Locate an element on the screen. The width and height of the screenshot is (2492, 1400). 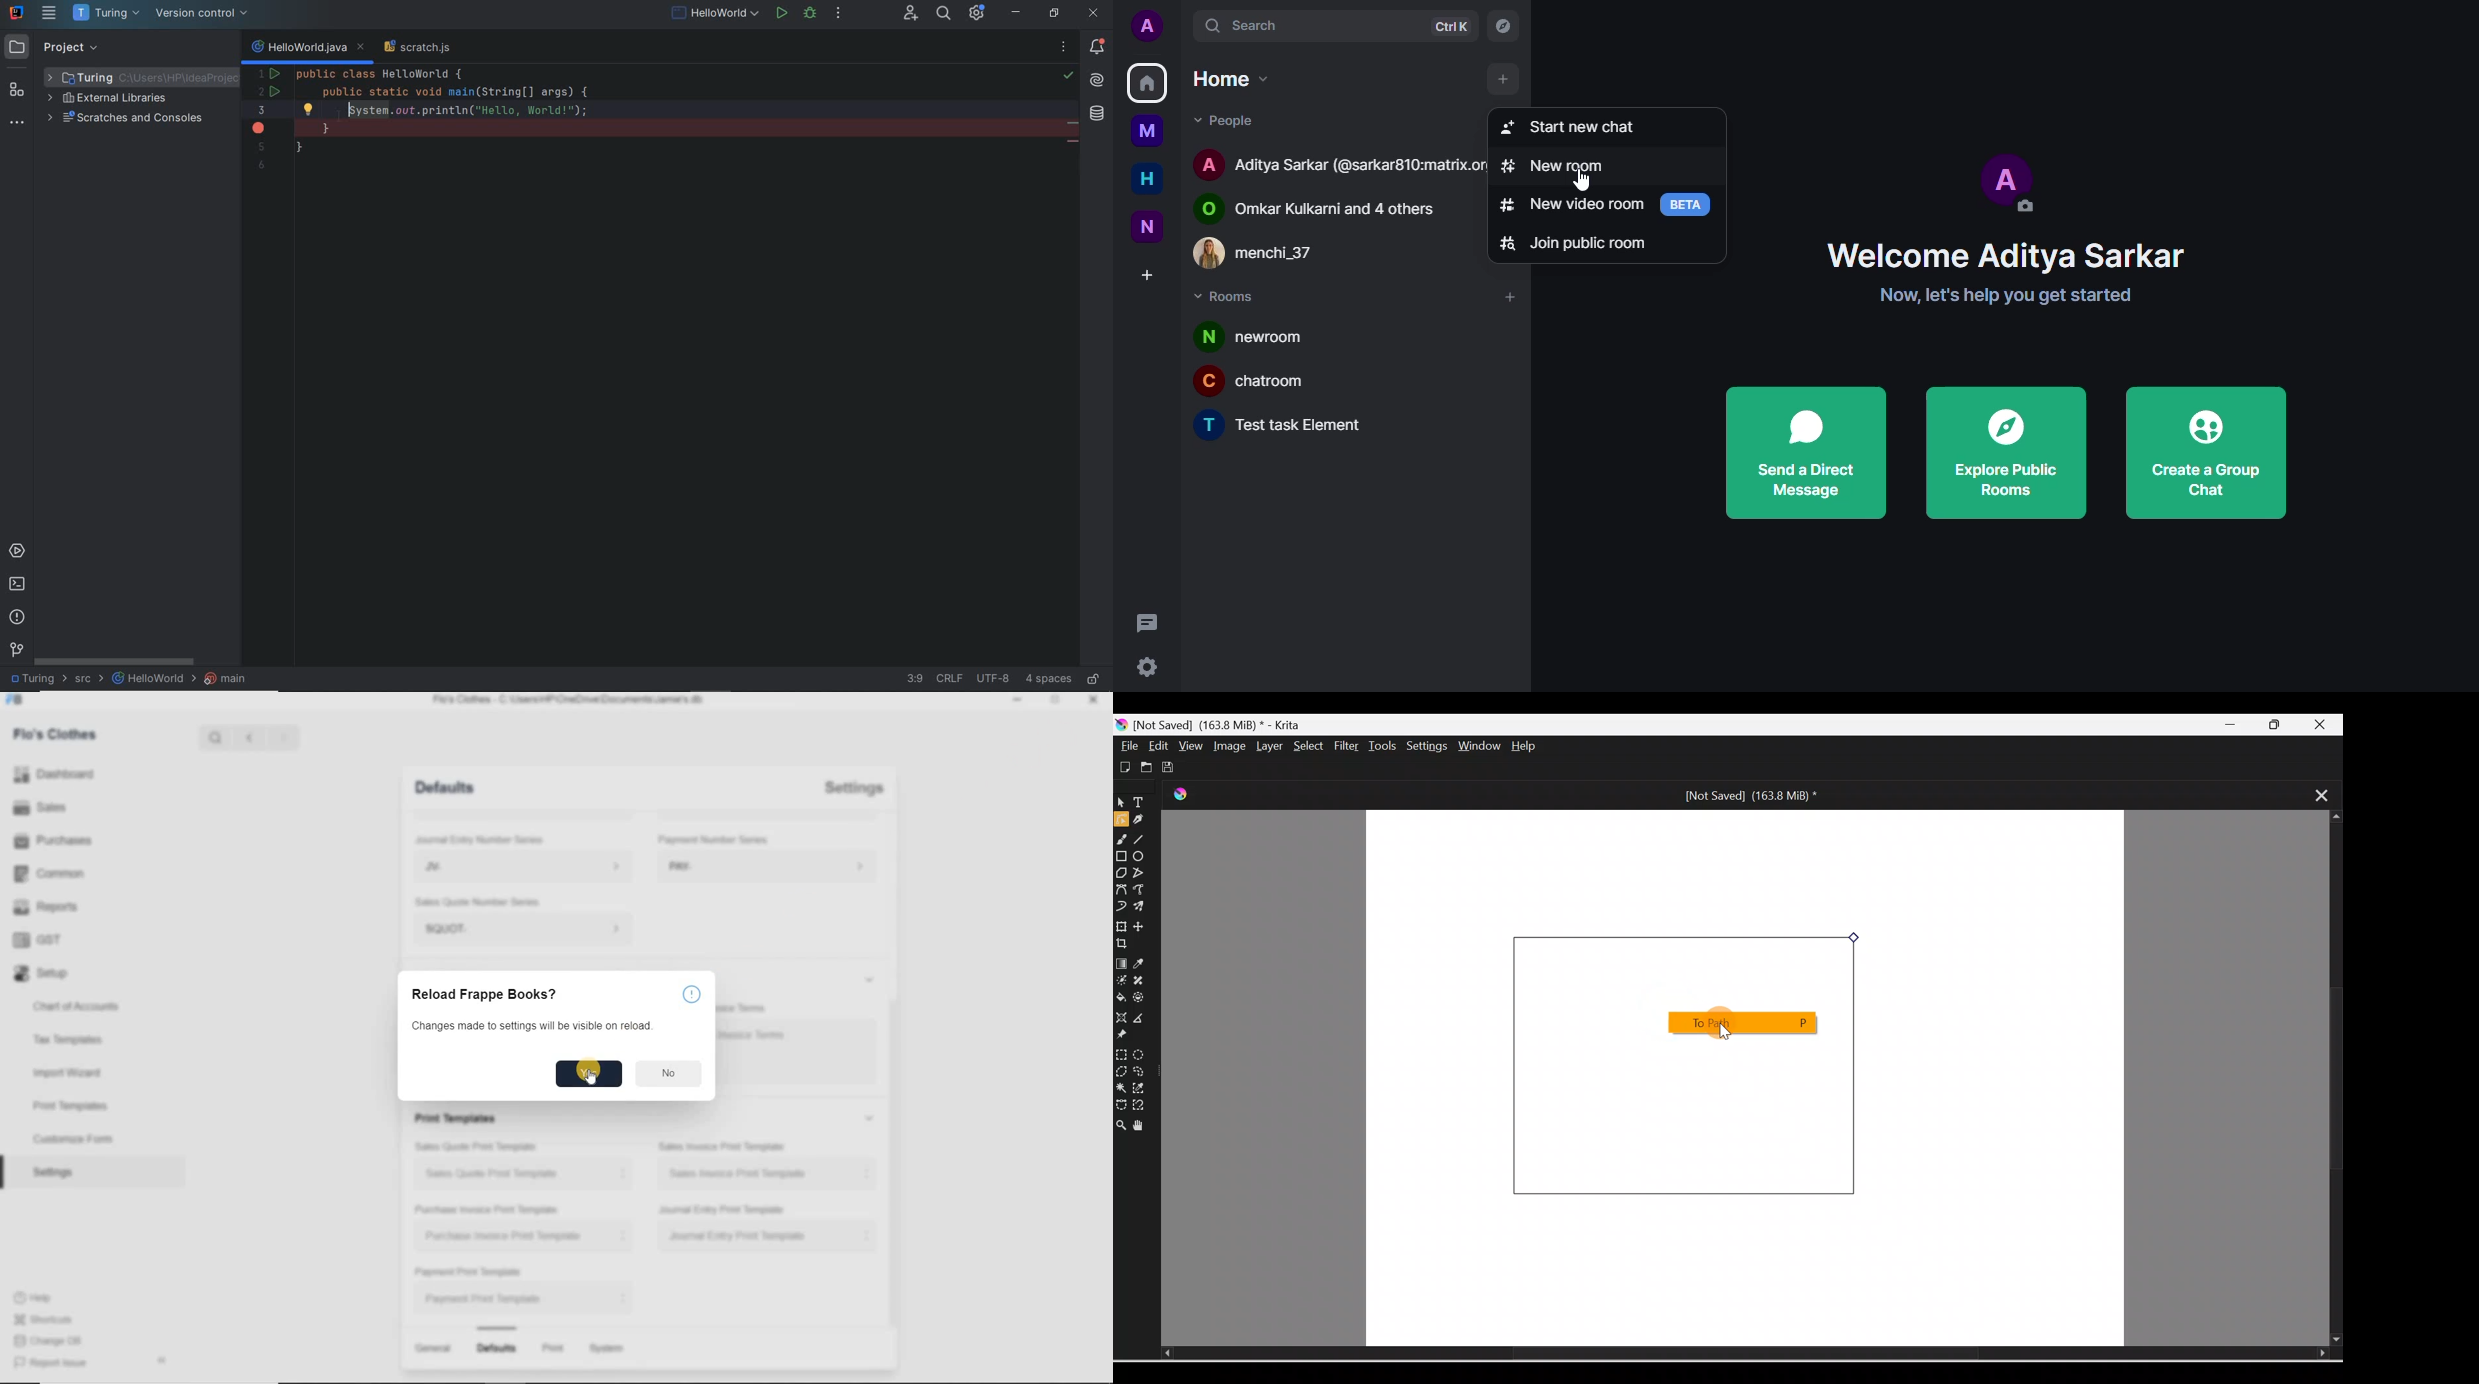
rooms dropdown is located at coordinates (1234, 299).